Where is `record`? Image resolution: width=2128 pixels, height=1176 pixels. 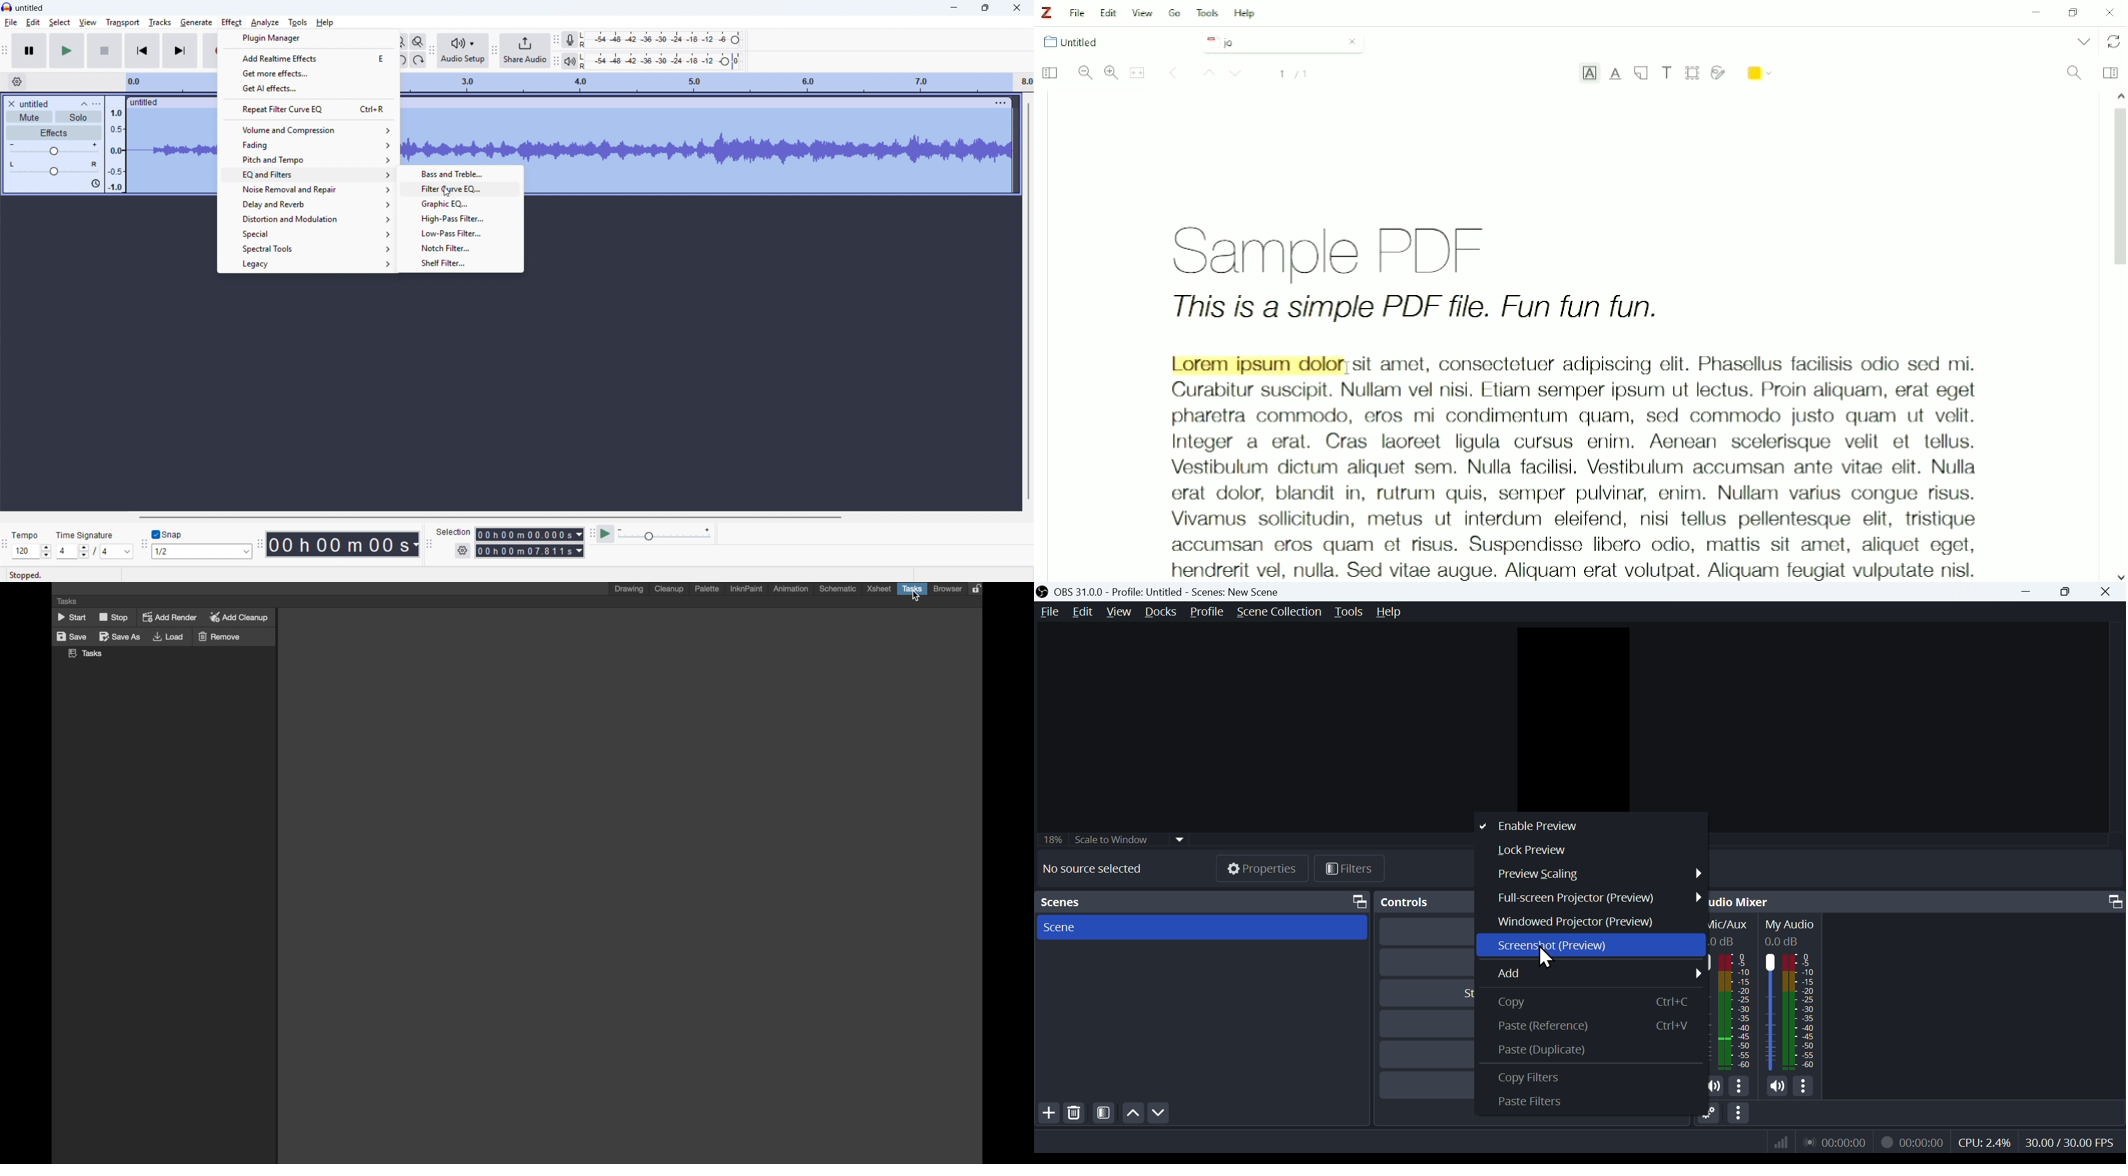 record is located at coordinates (211, 51).